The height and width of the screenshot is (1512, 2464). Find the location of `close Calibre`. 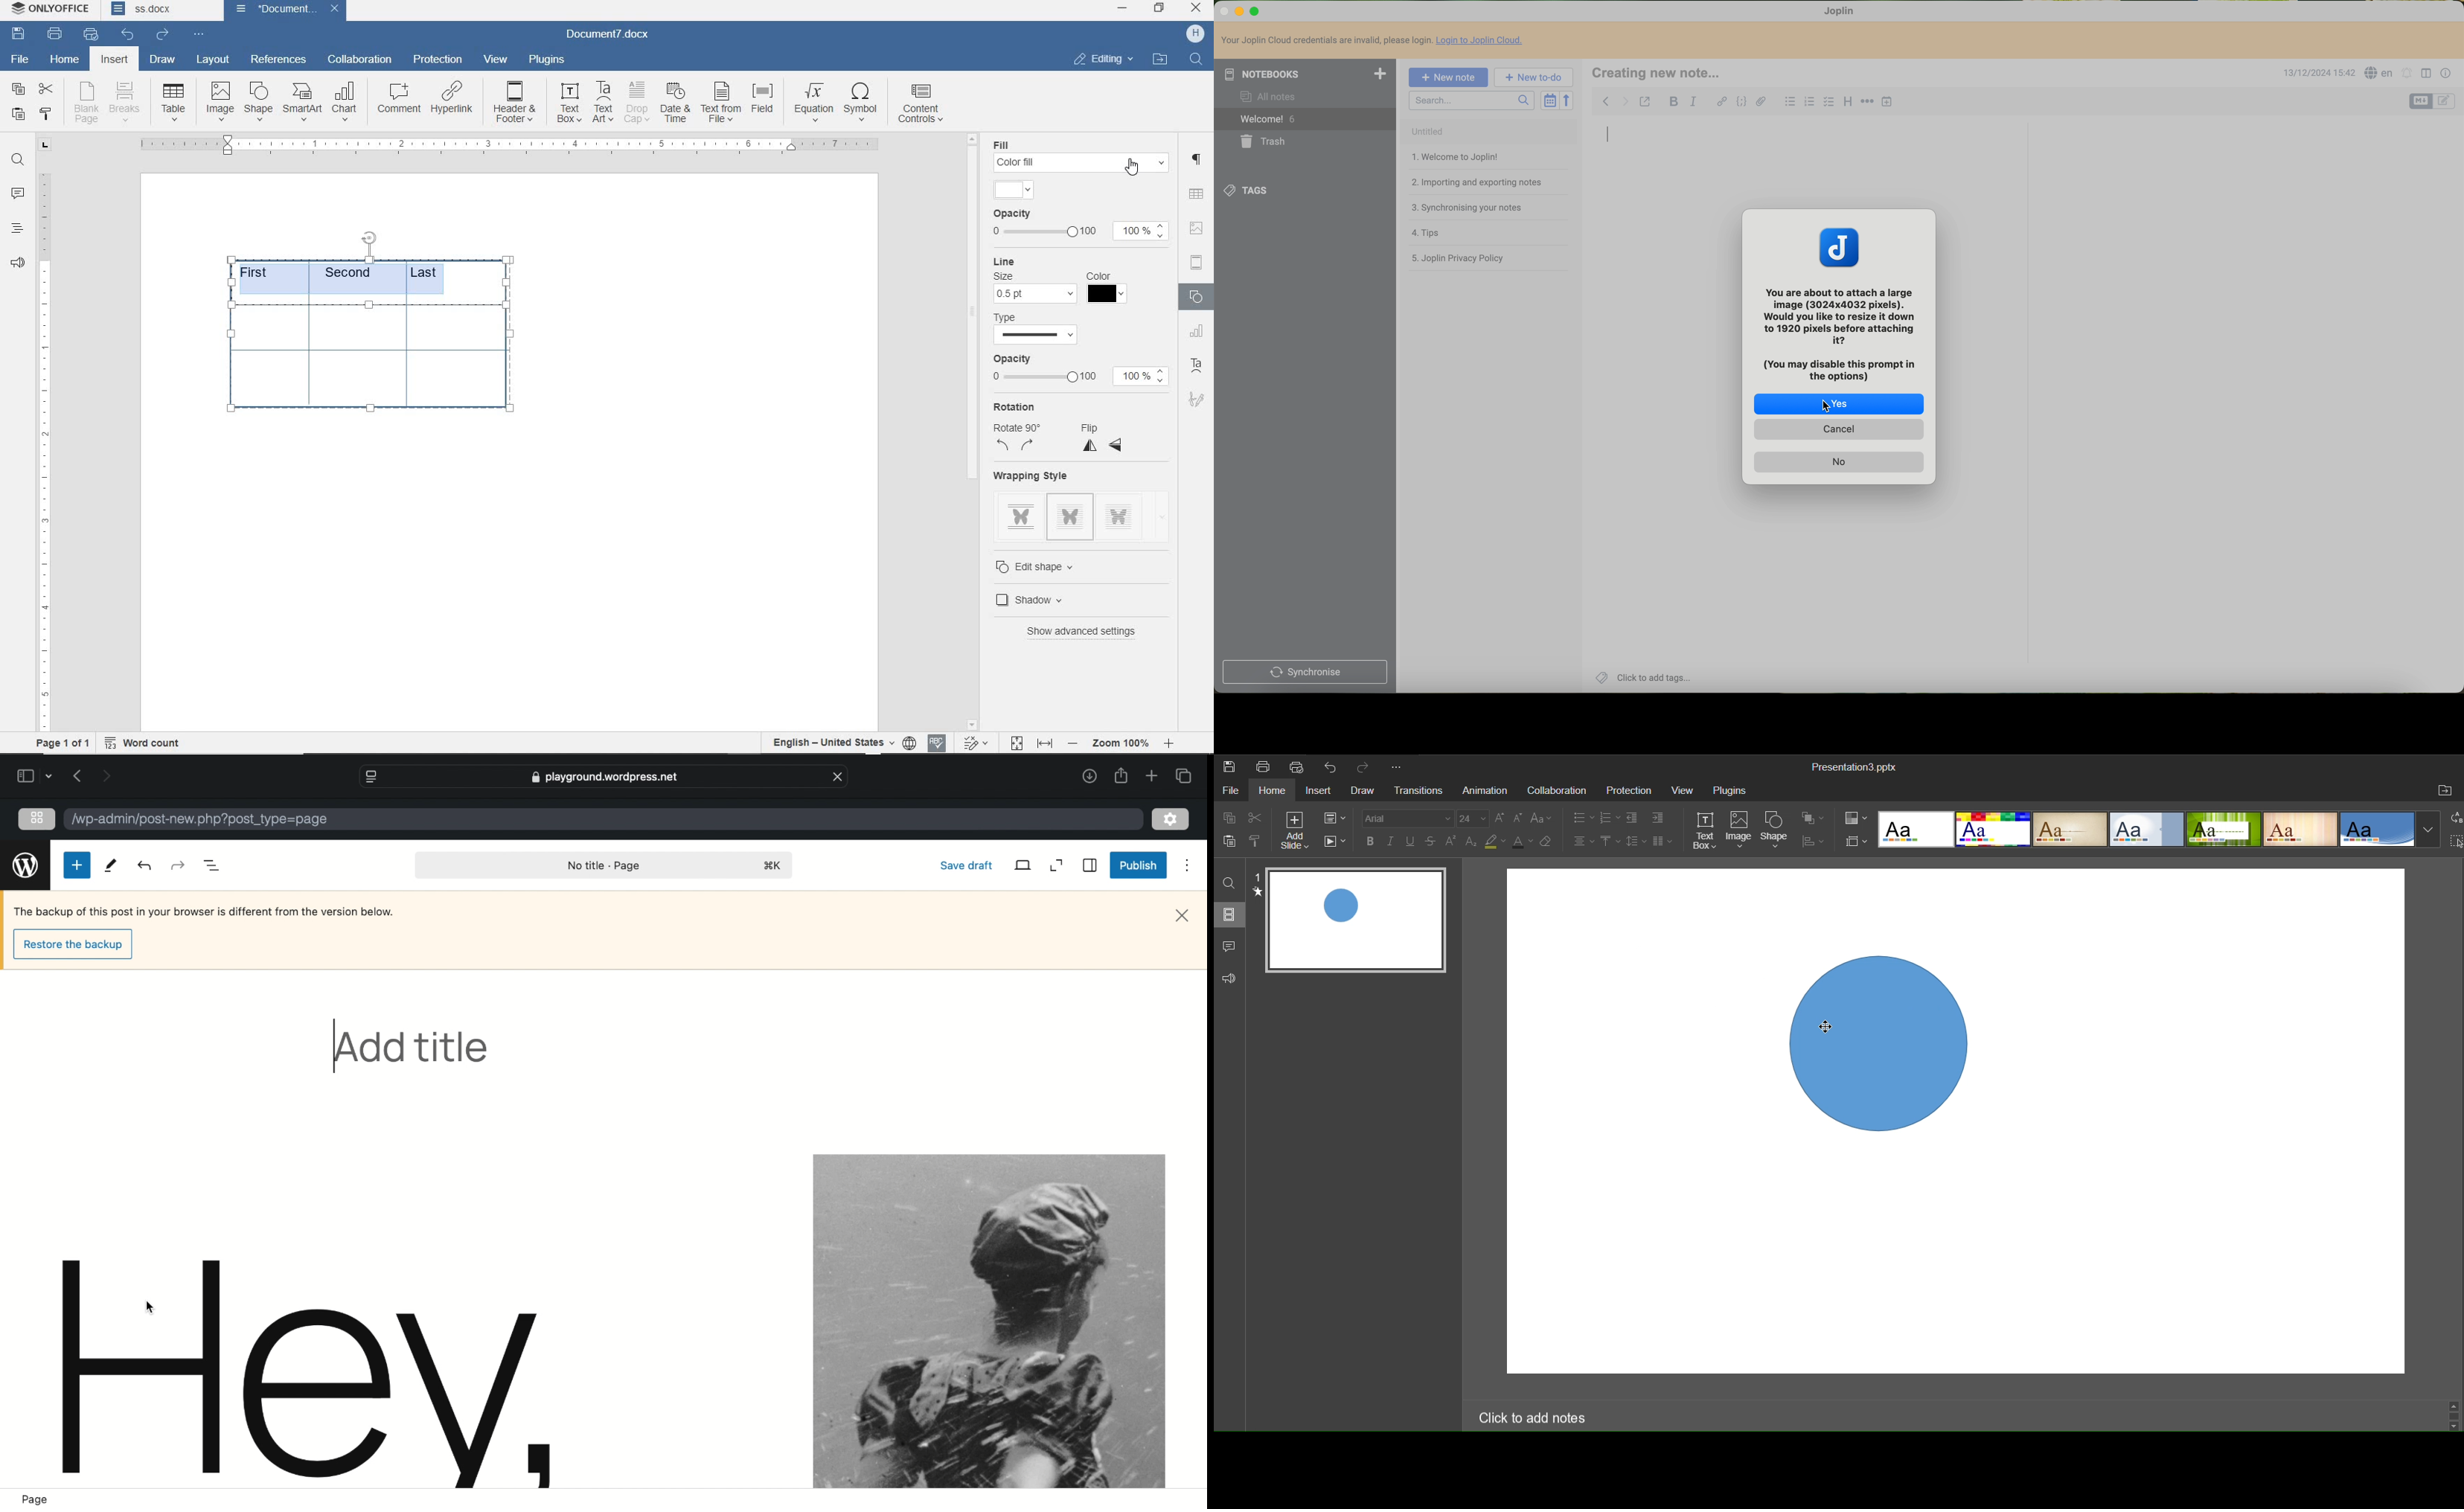

close Calibre is located at coordinates (1223, 10).